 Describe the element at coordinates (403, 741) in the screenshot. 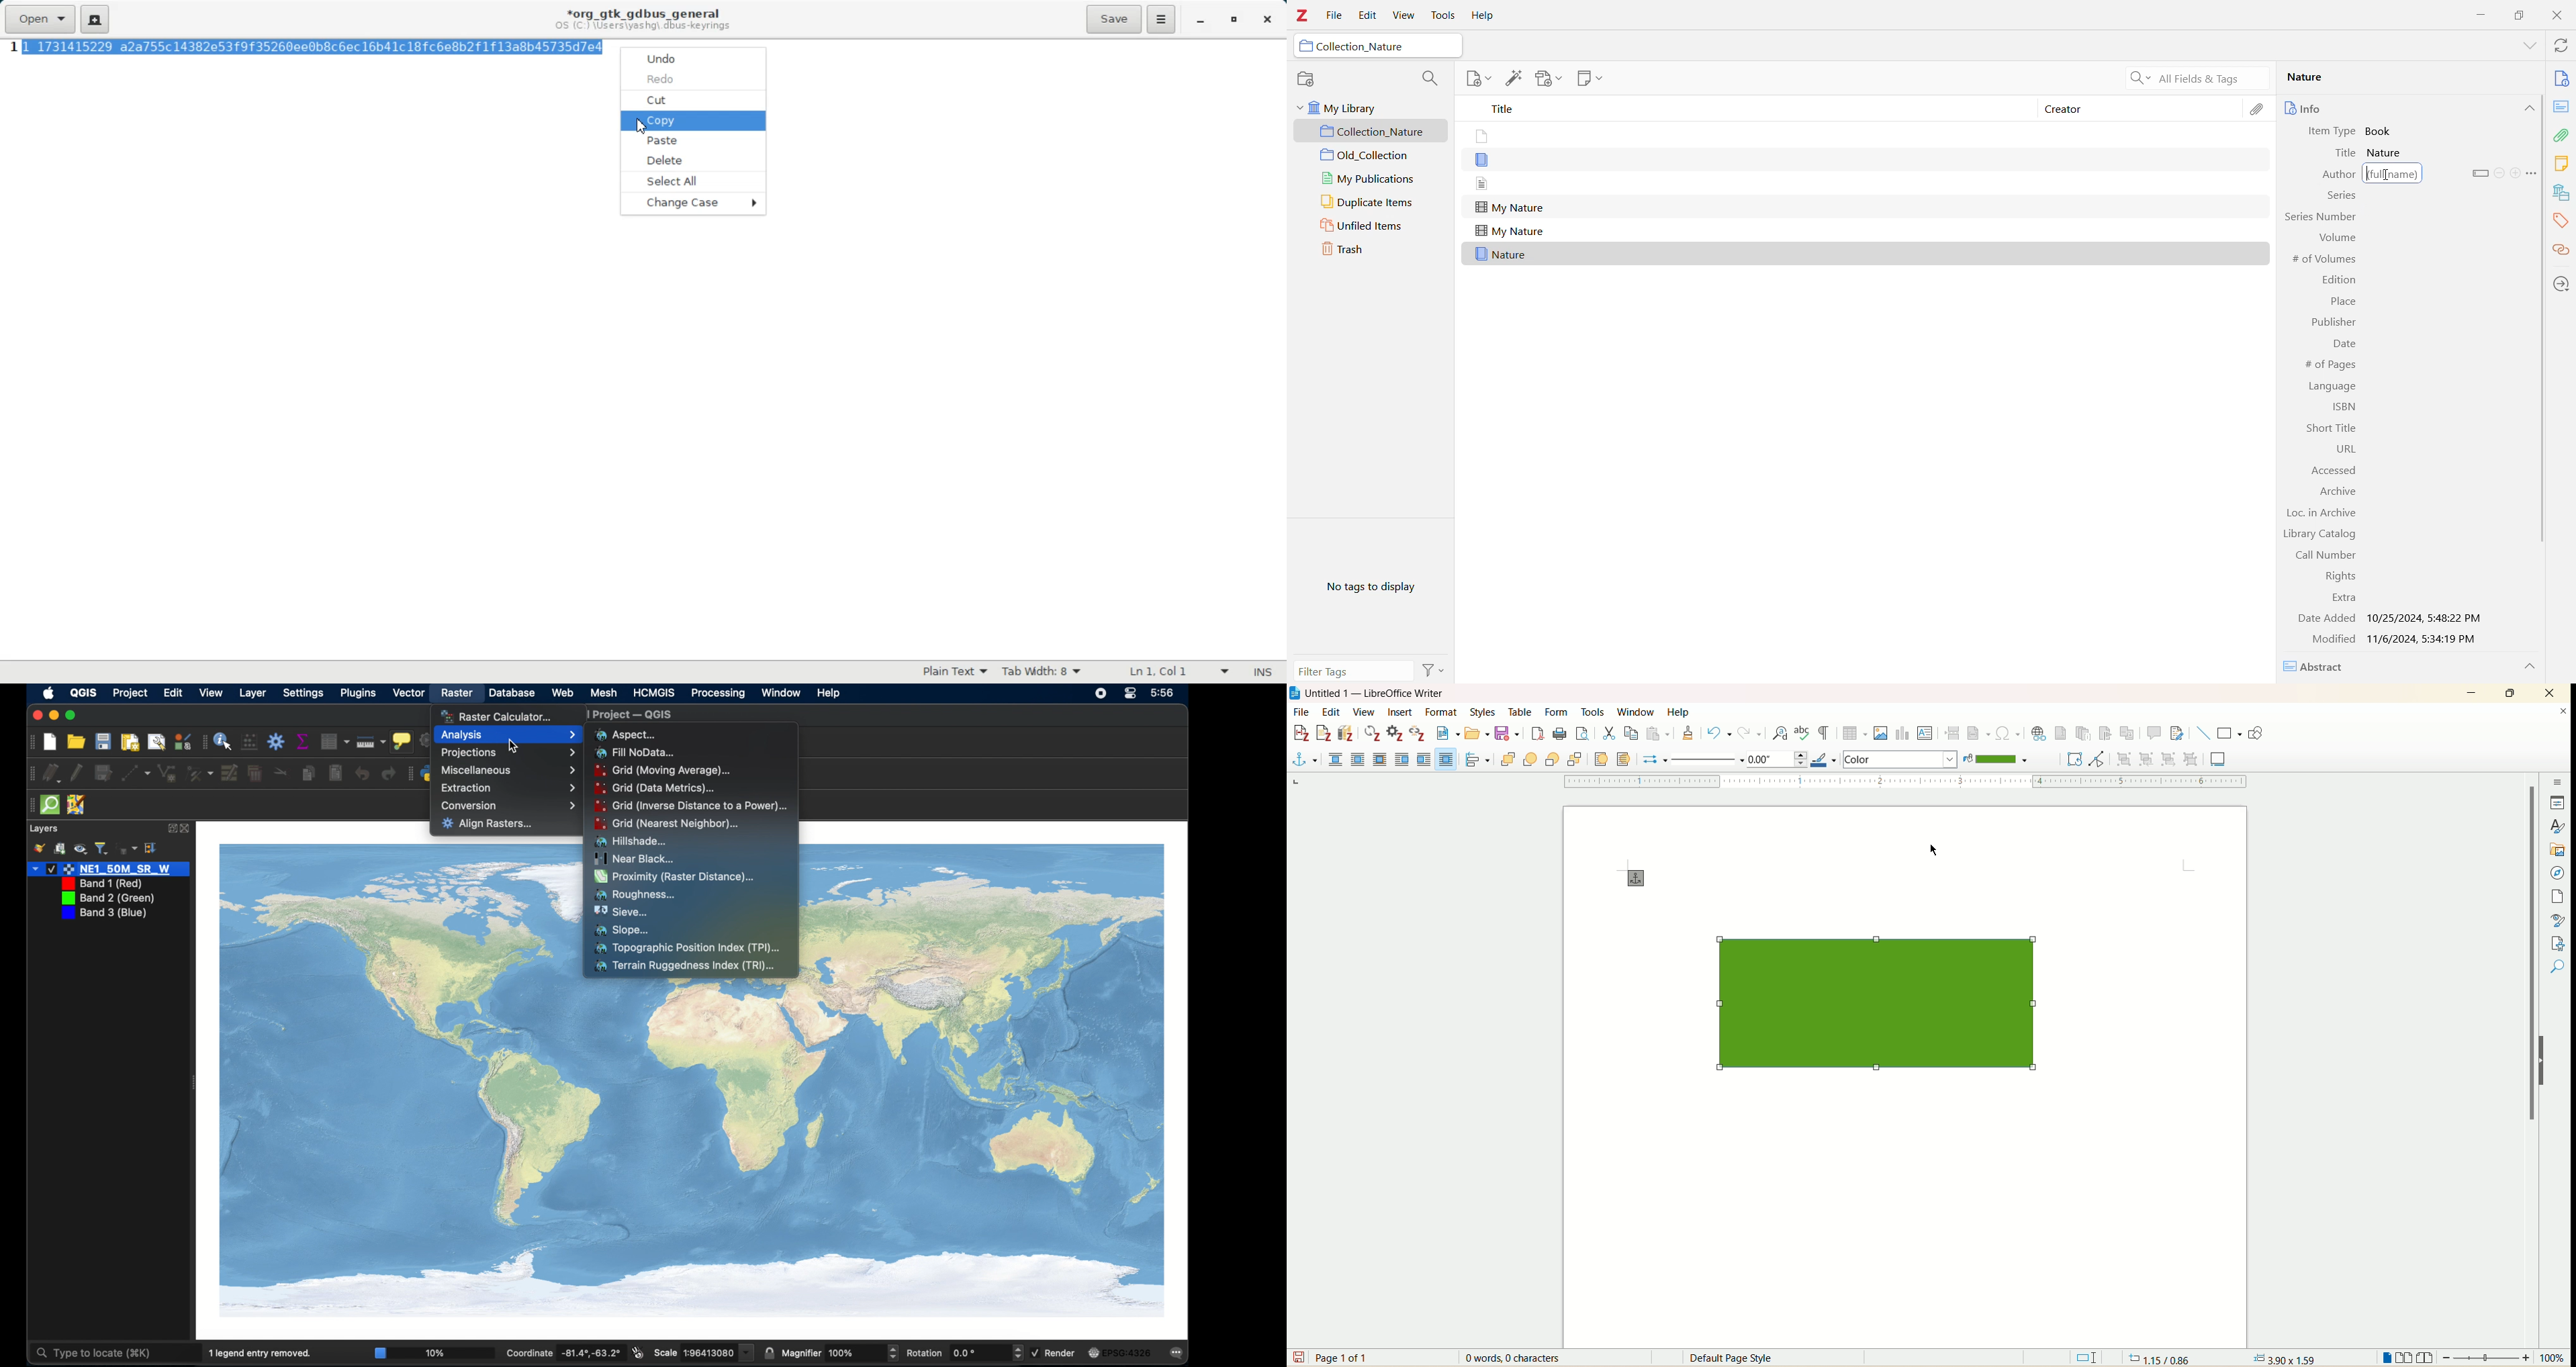

I see `show map tips` at that location.